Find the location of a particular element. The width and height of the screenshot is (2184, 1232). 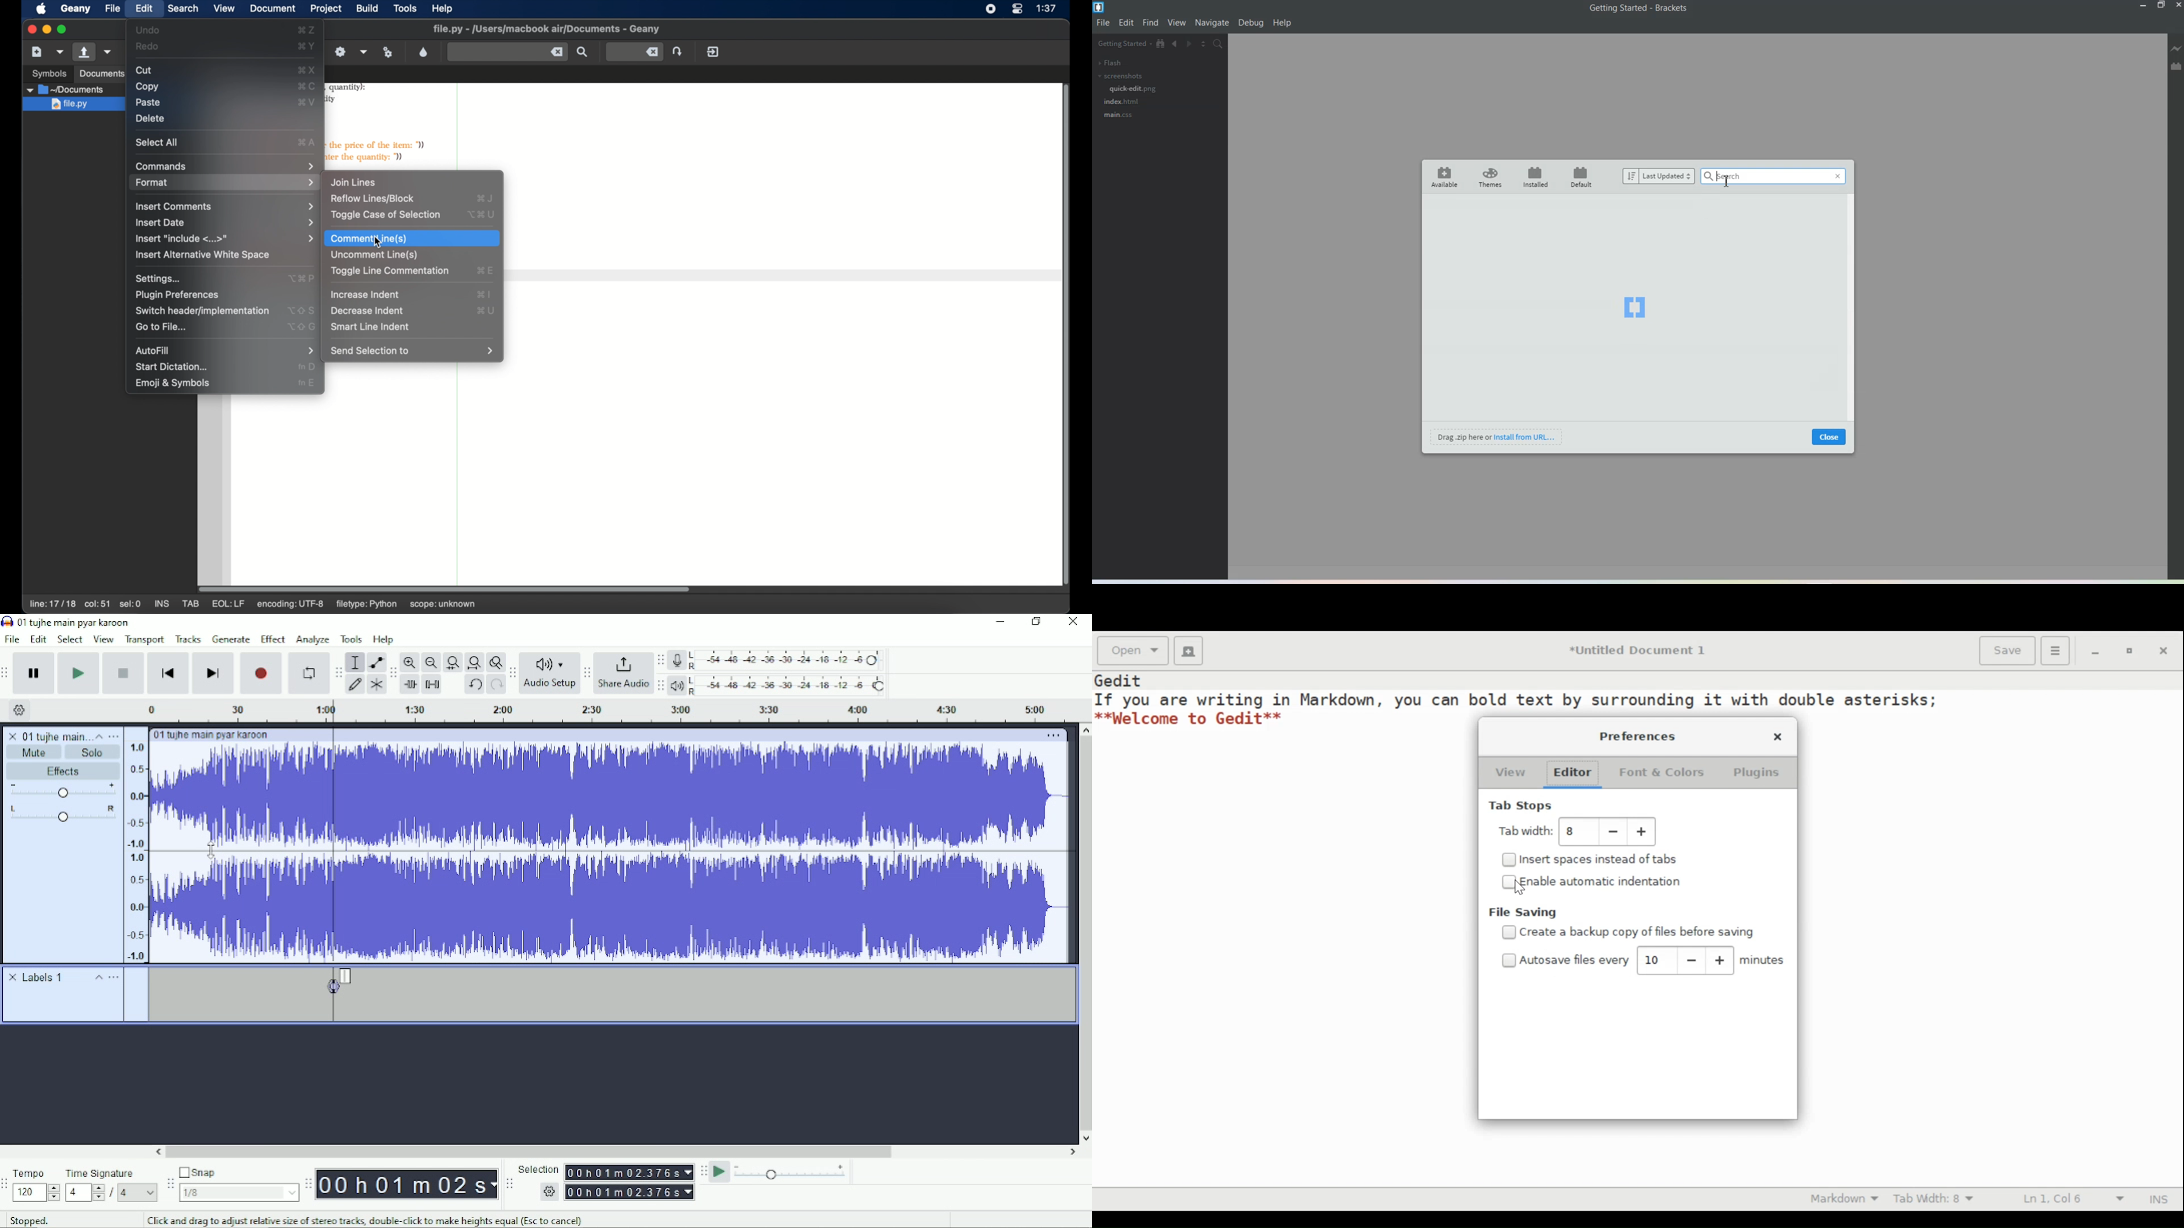

Text Cursor is located at coordinates (1727, 181).